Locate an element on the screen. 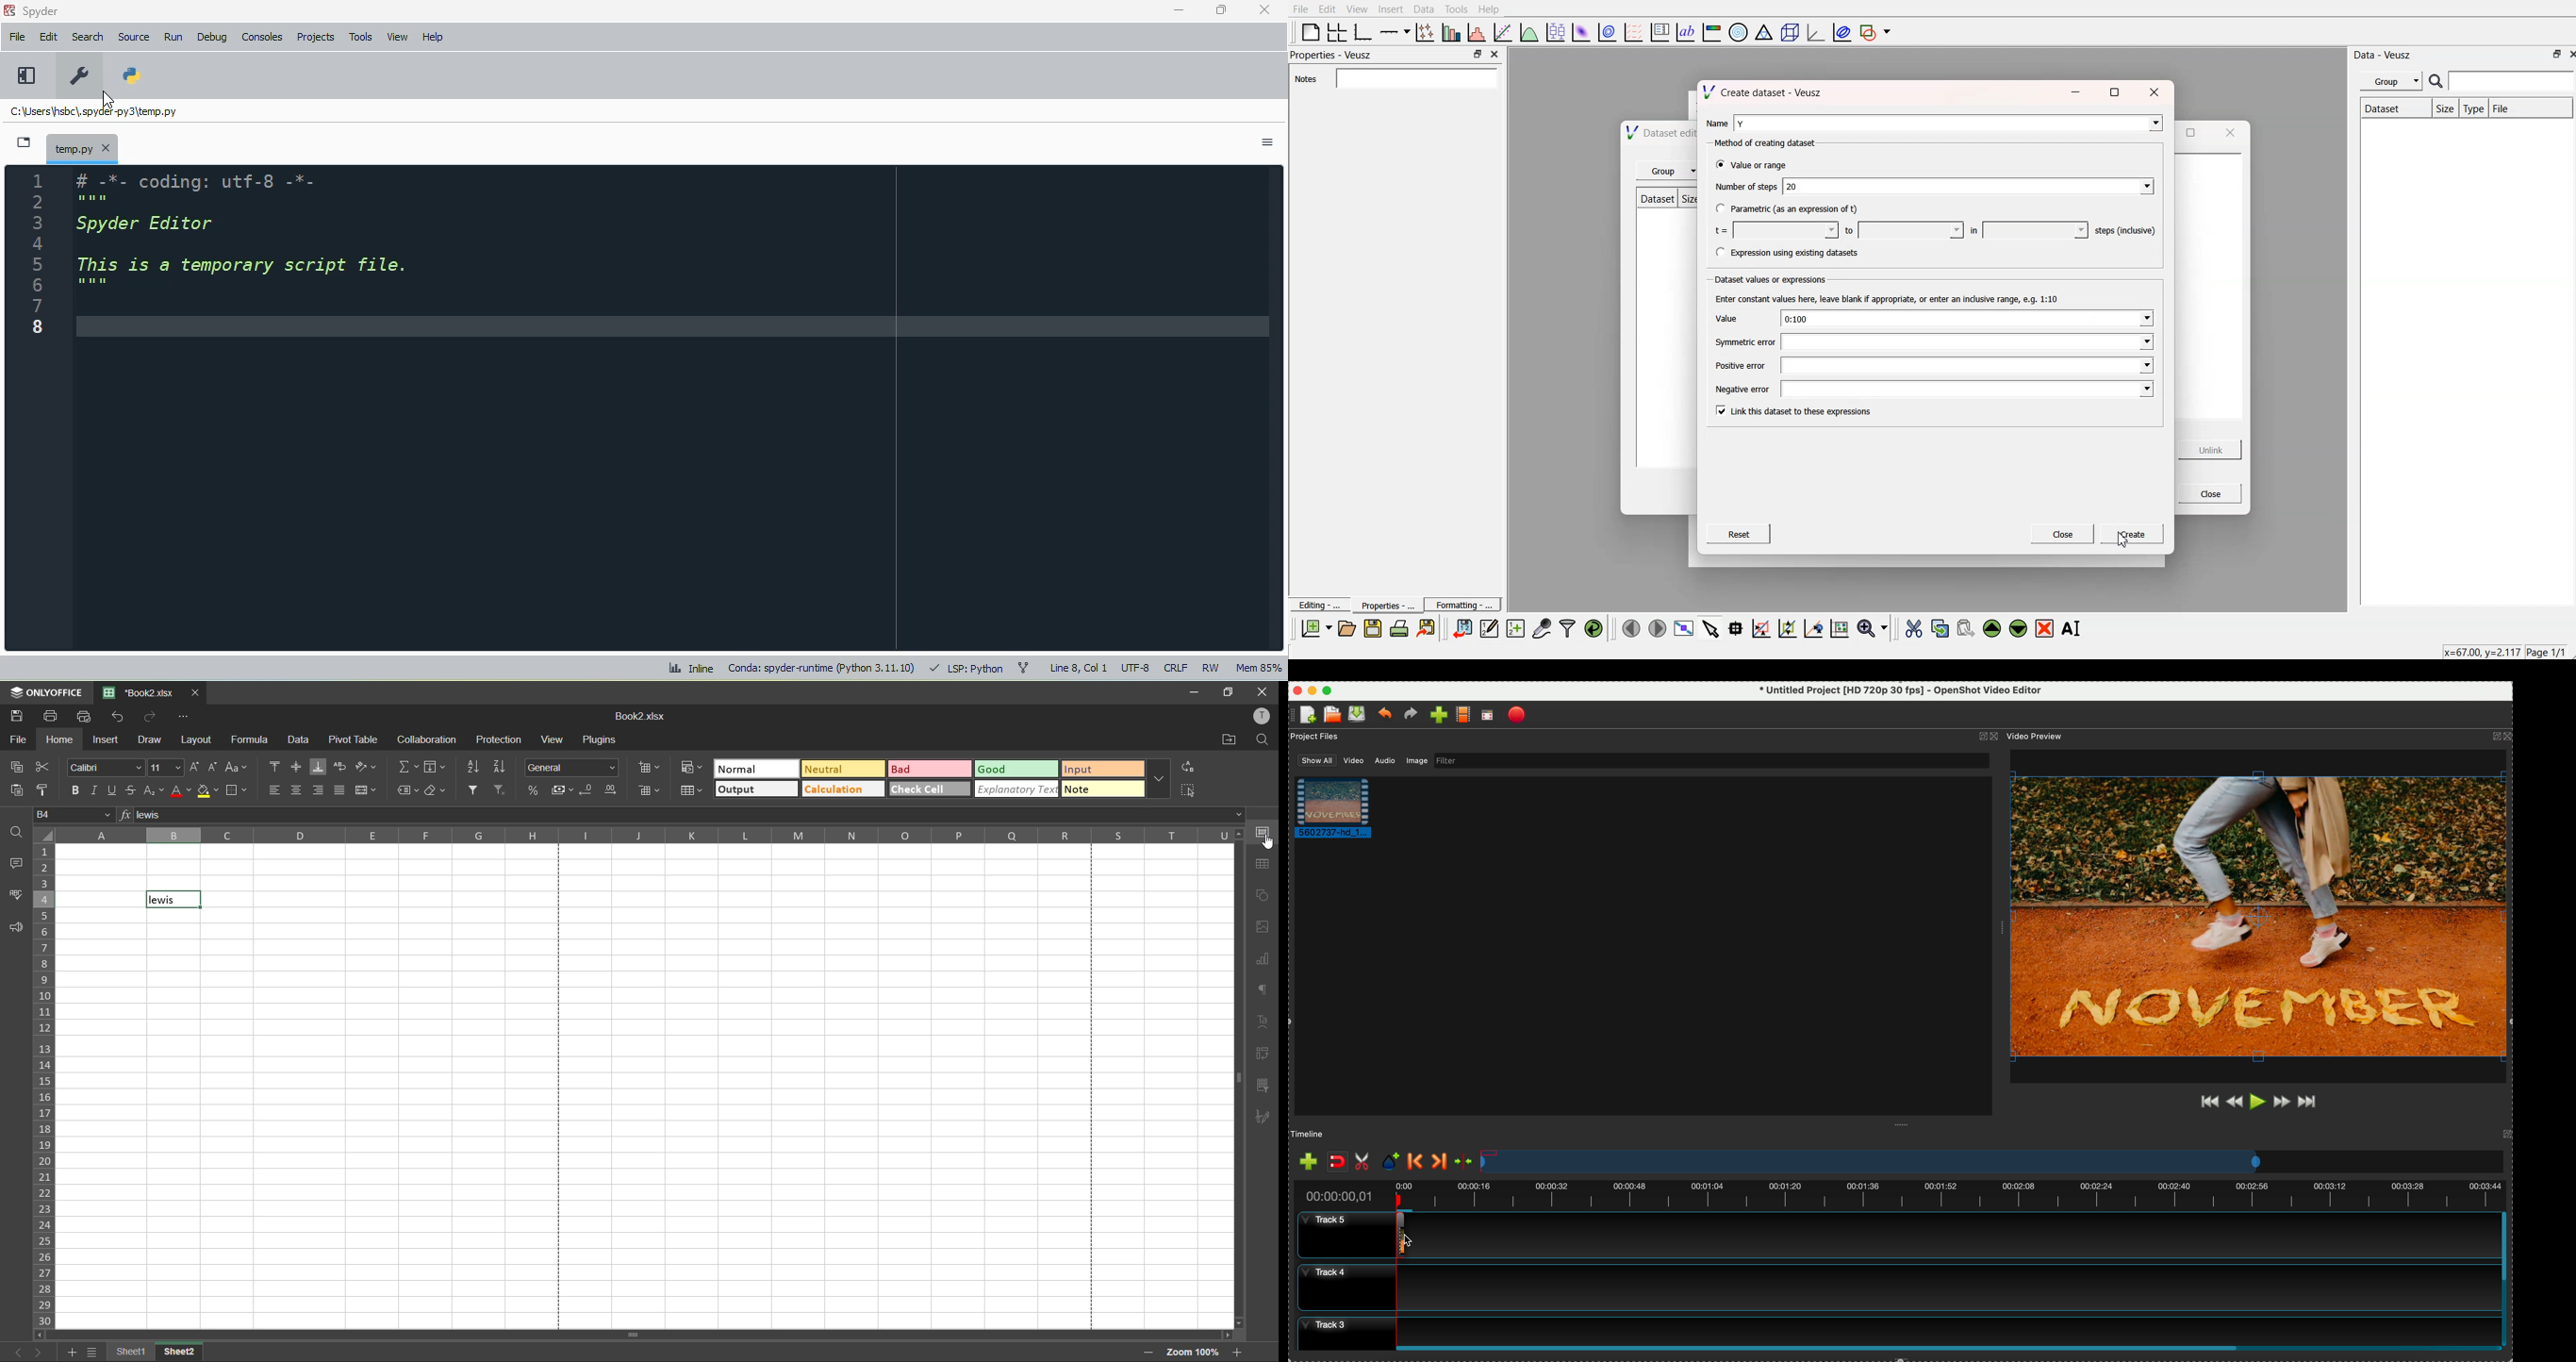  help is located at coordinates (434, 38).